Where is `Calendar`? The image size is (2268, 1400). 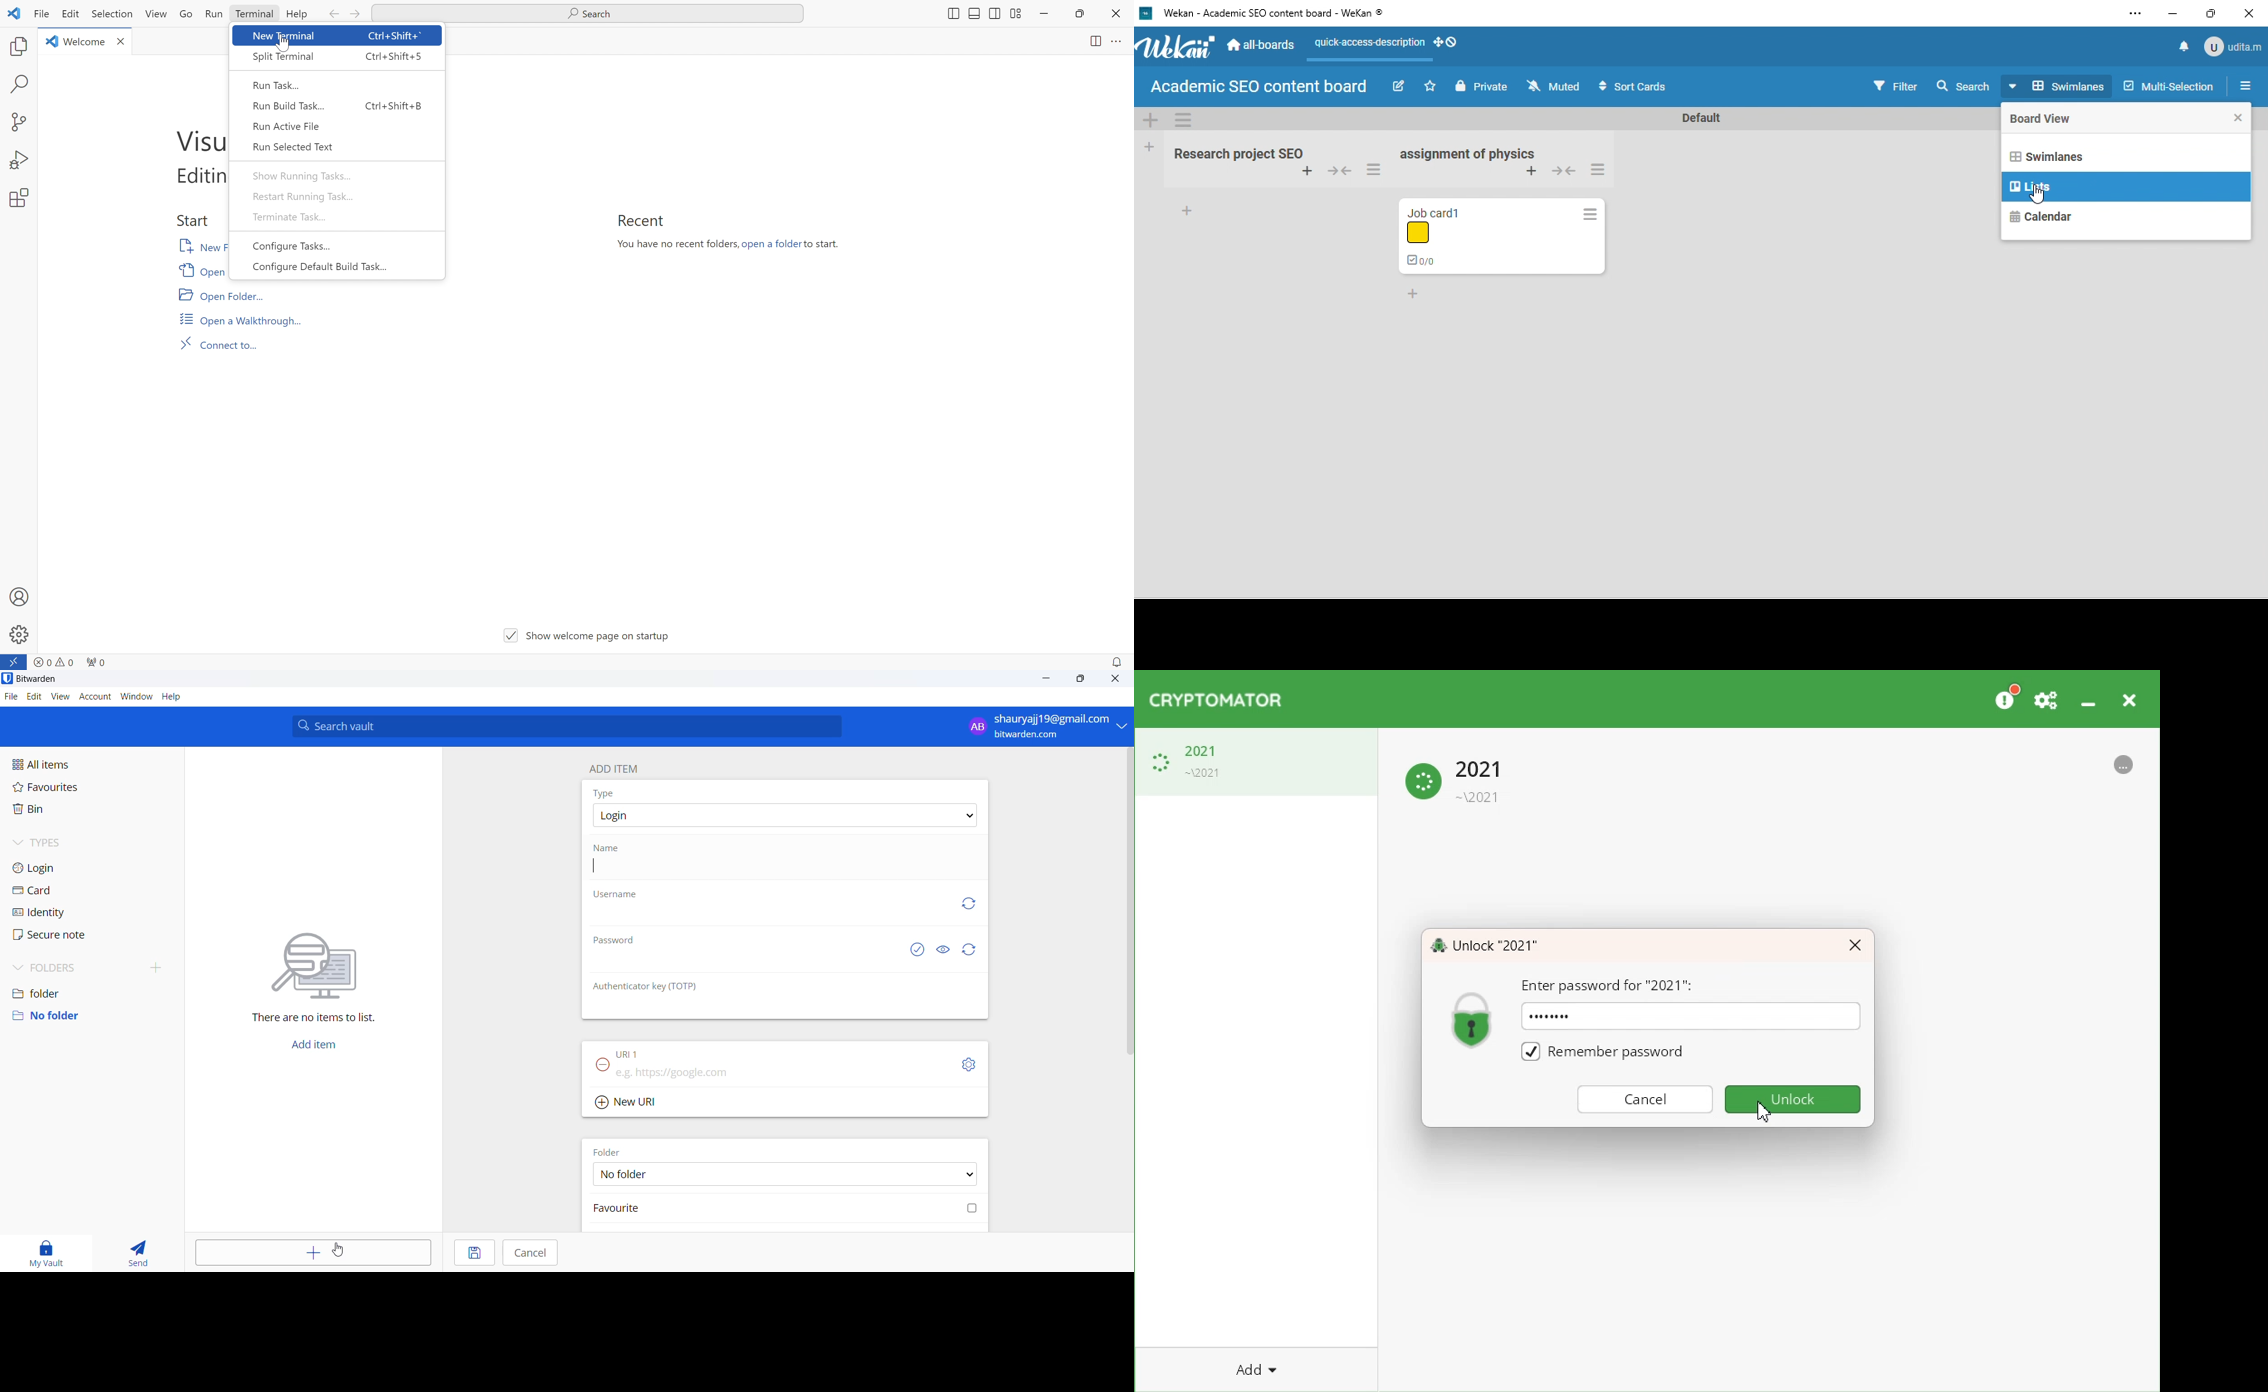 Calendar is located at coordinates (2043, 215).